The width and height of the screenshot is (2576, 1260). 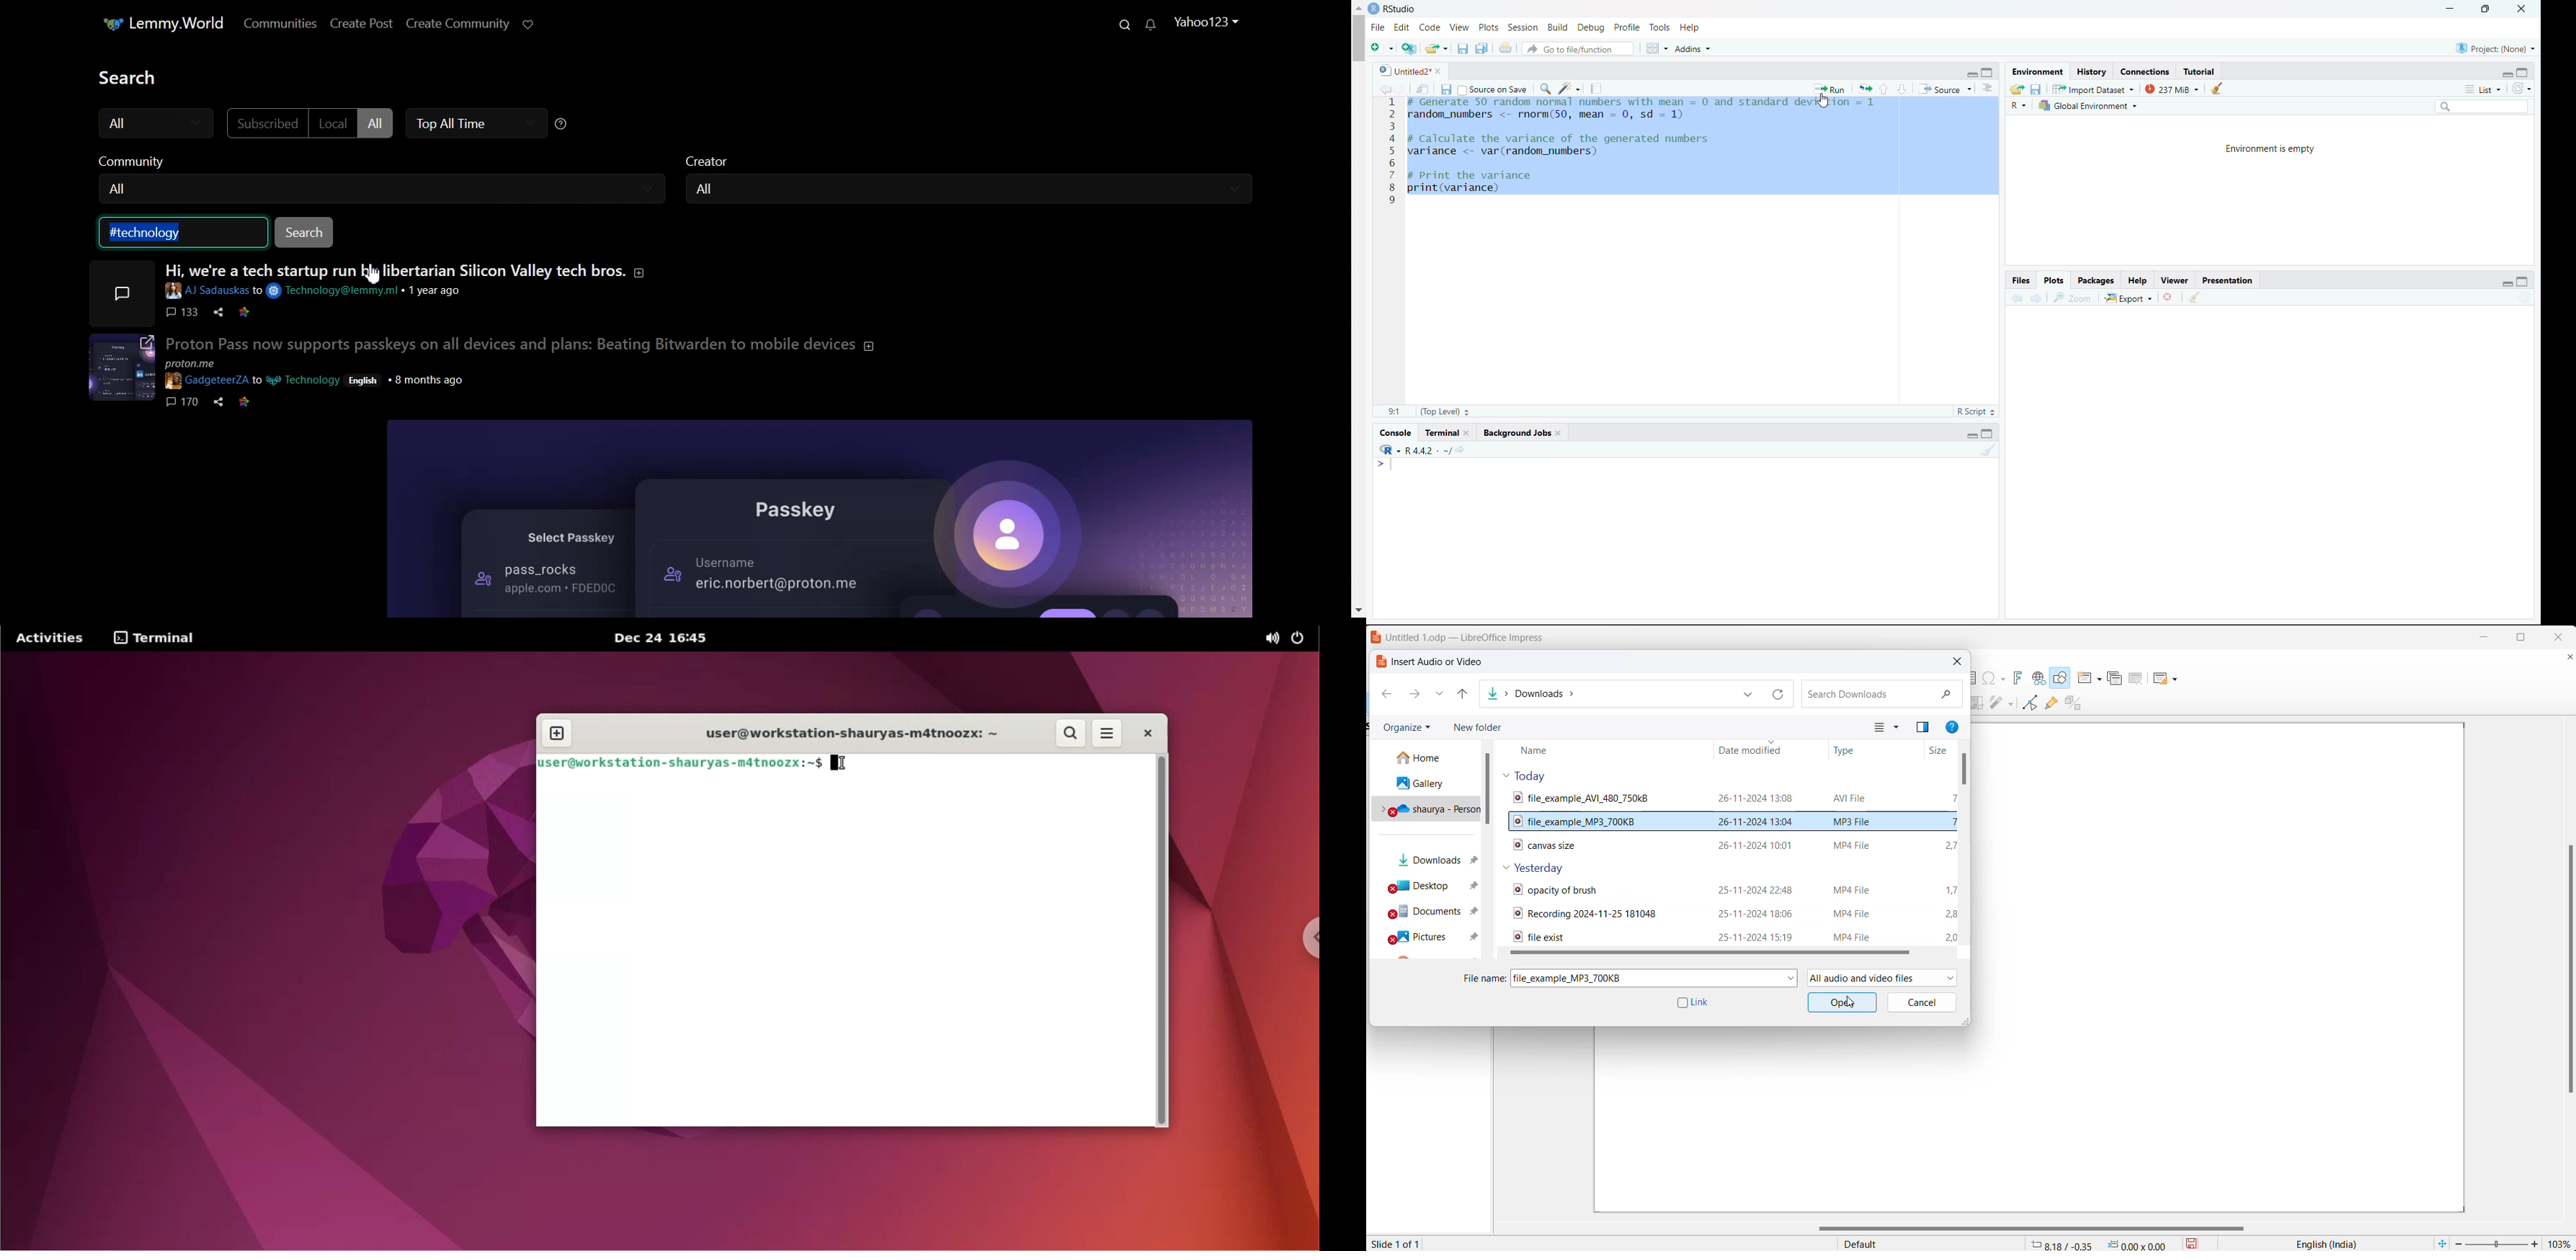 I want to click on get help, so click(x=1955, y=728).